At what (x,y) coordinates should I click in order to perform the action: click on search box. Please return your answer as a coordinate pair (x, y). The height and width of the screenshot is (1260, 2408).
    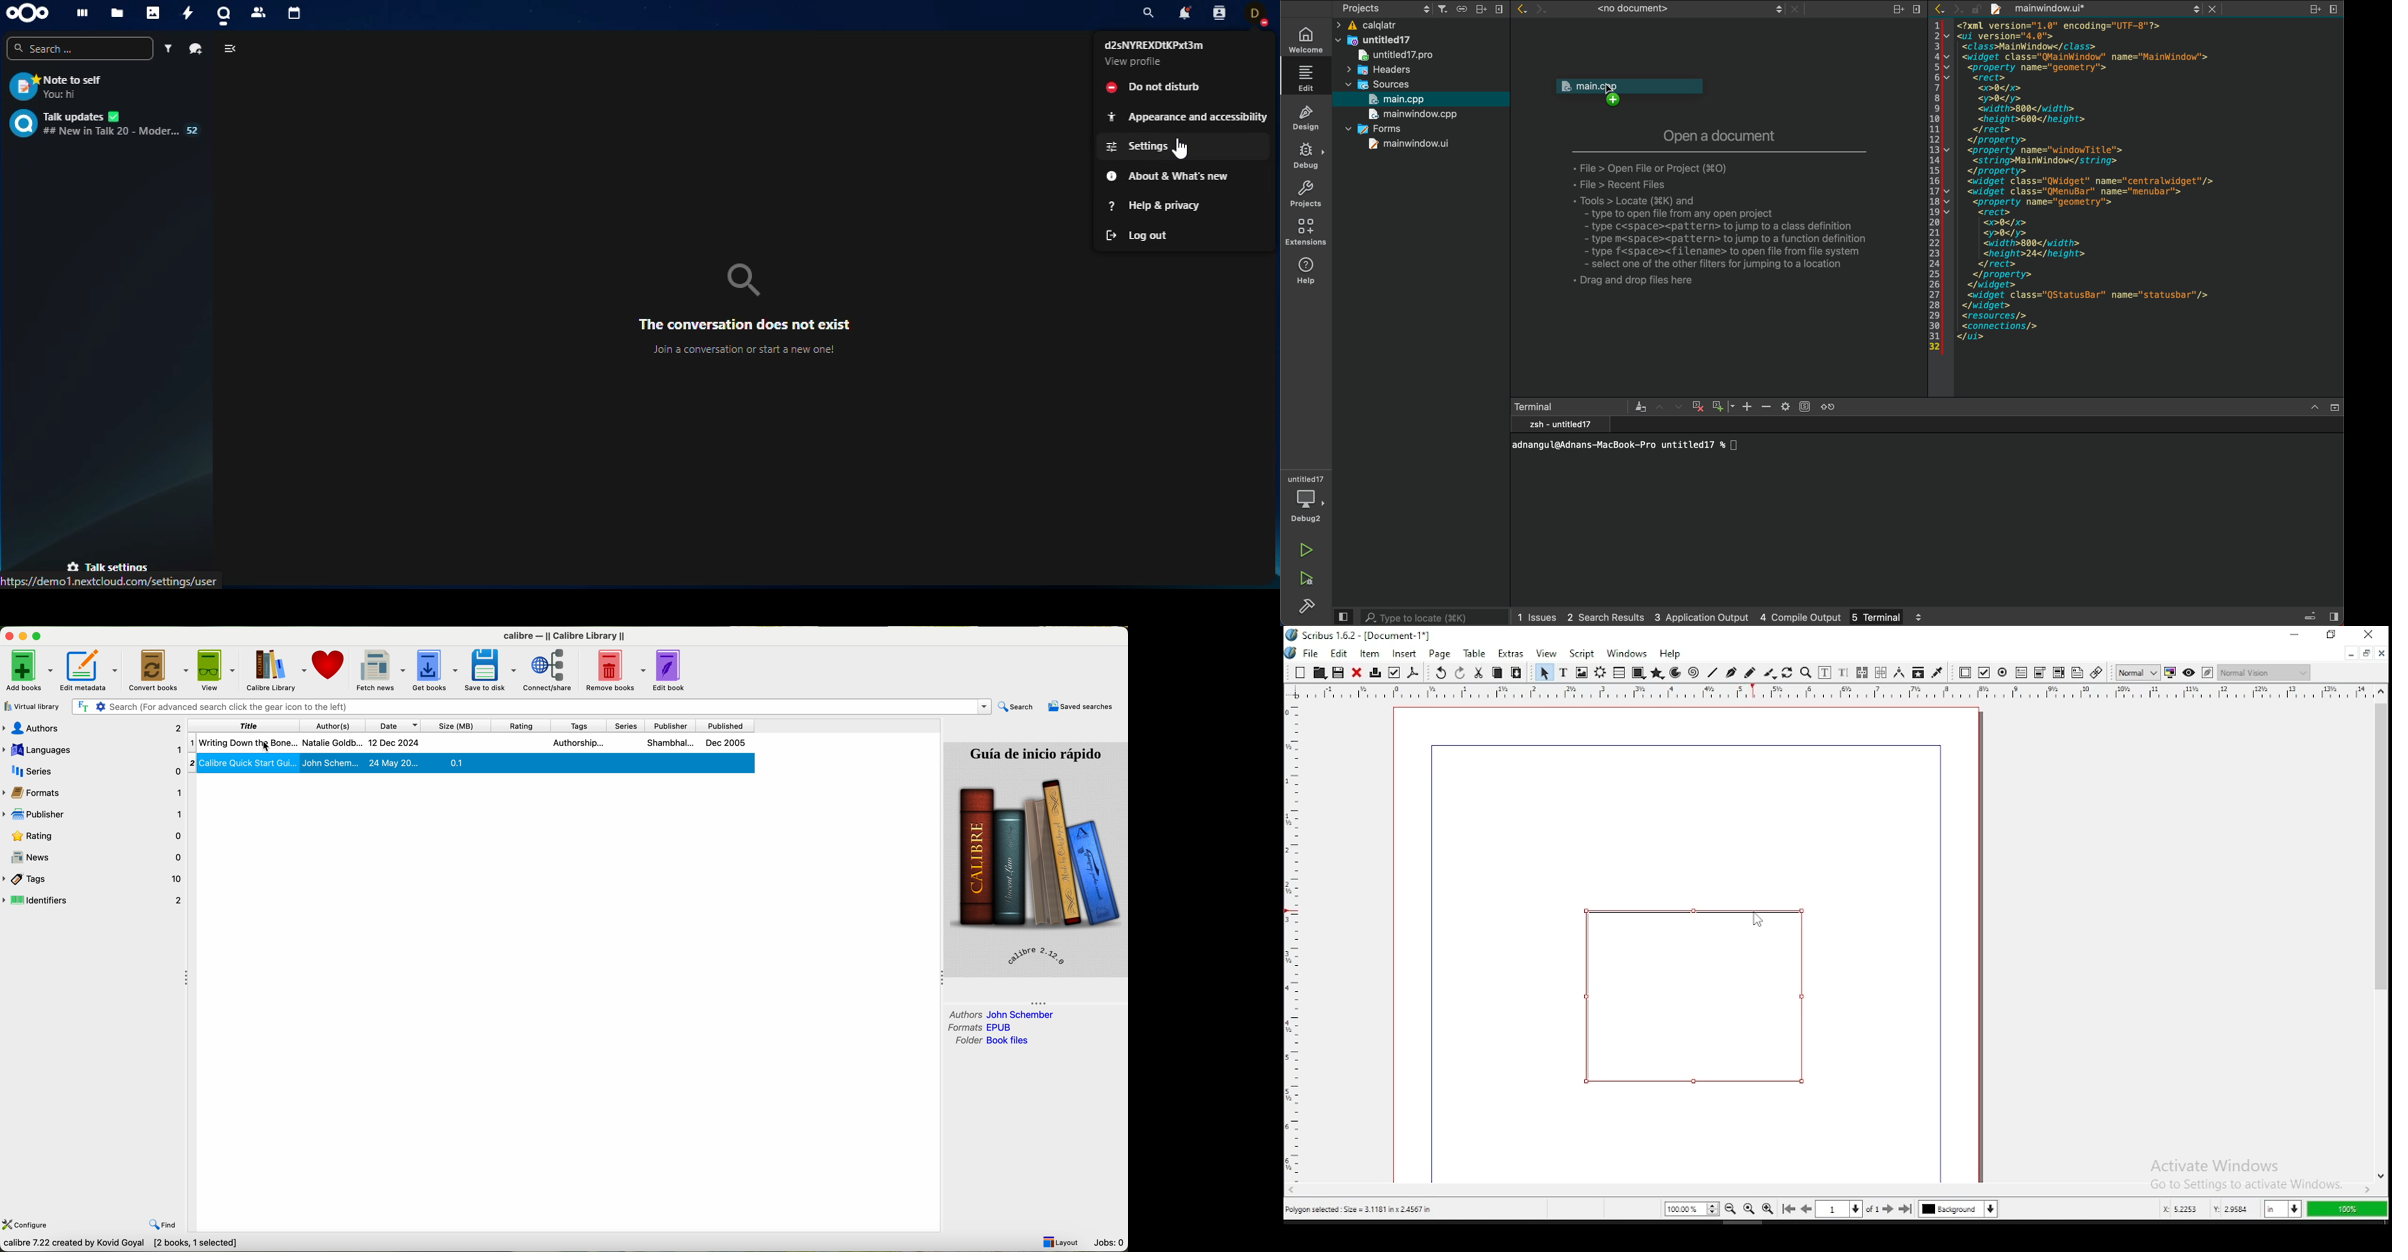
    Looking at the image, I should click on (80, 48).